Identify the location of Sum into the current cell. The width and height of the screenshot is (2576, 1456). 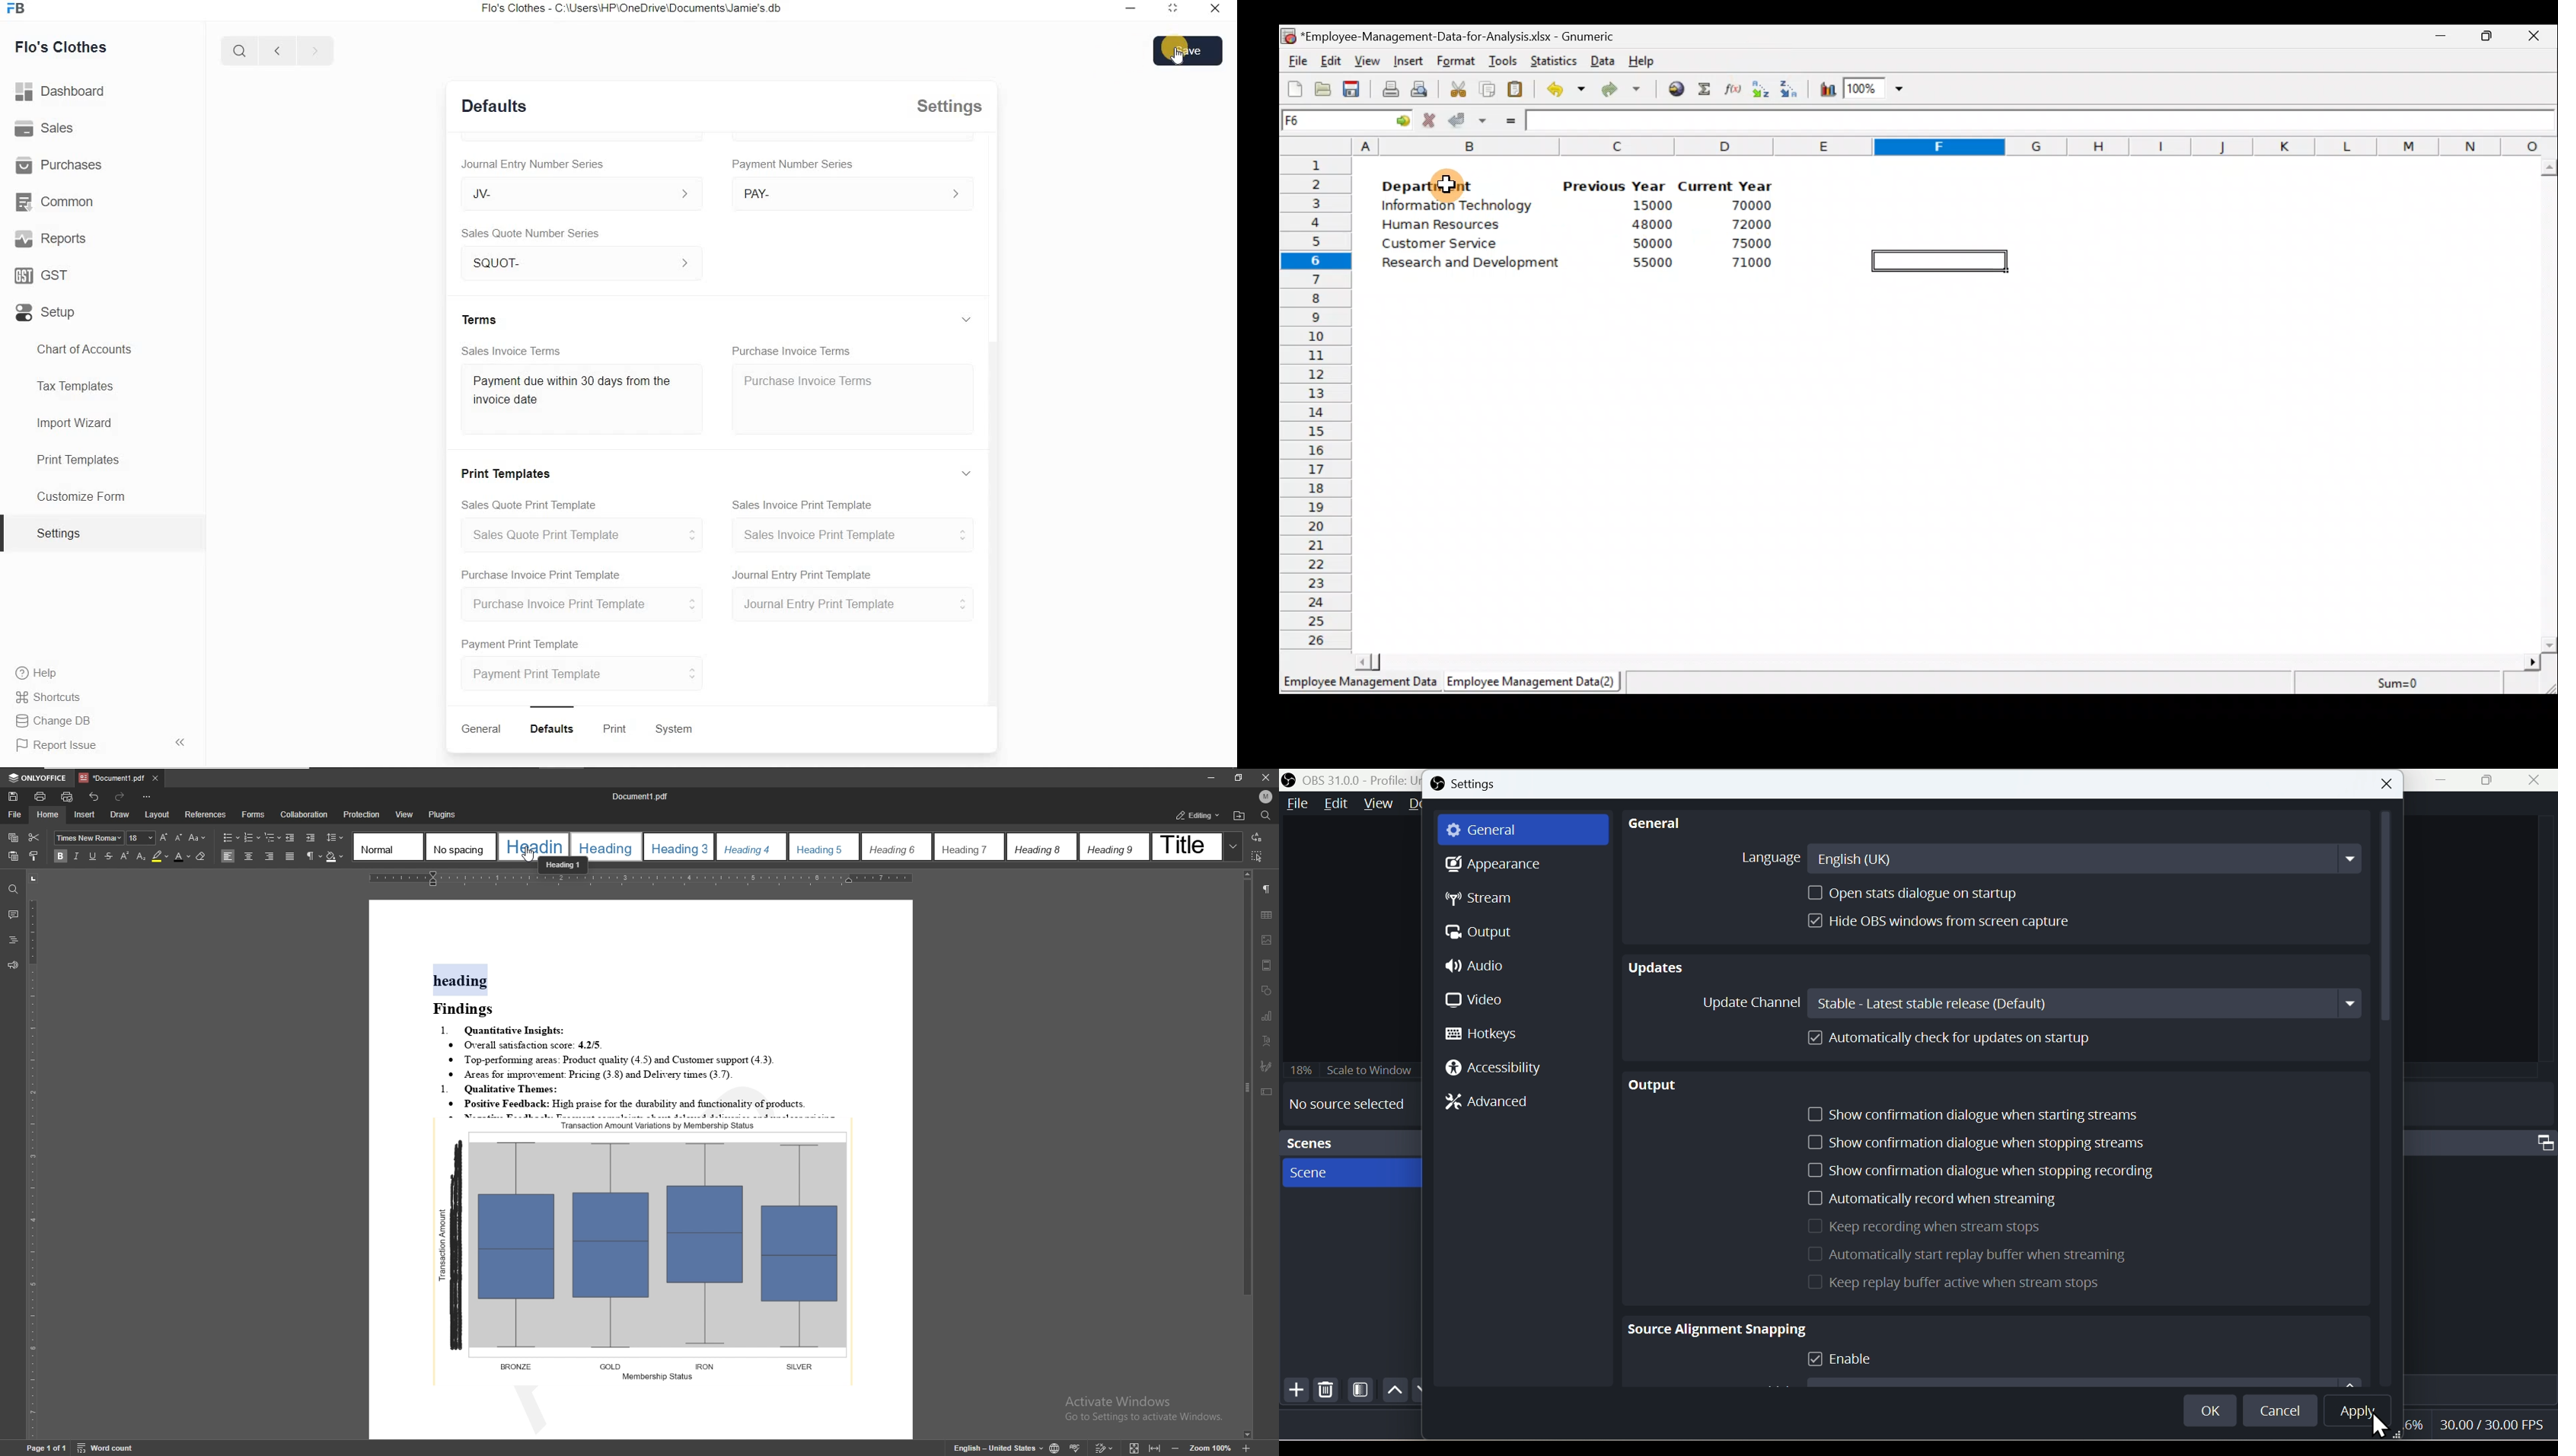
(1702, 89).